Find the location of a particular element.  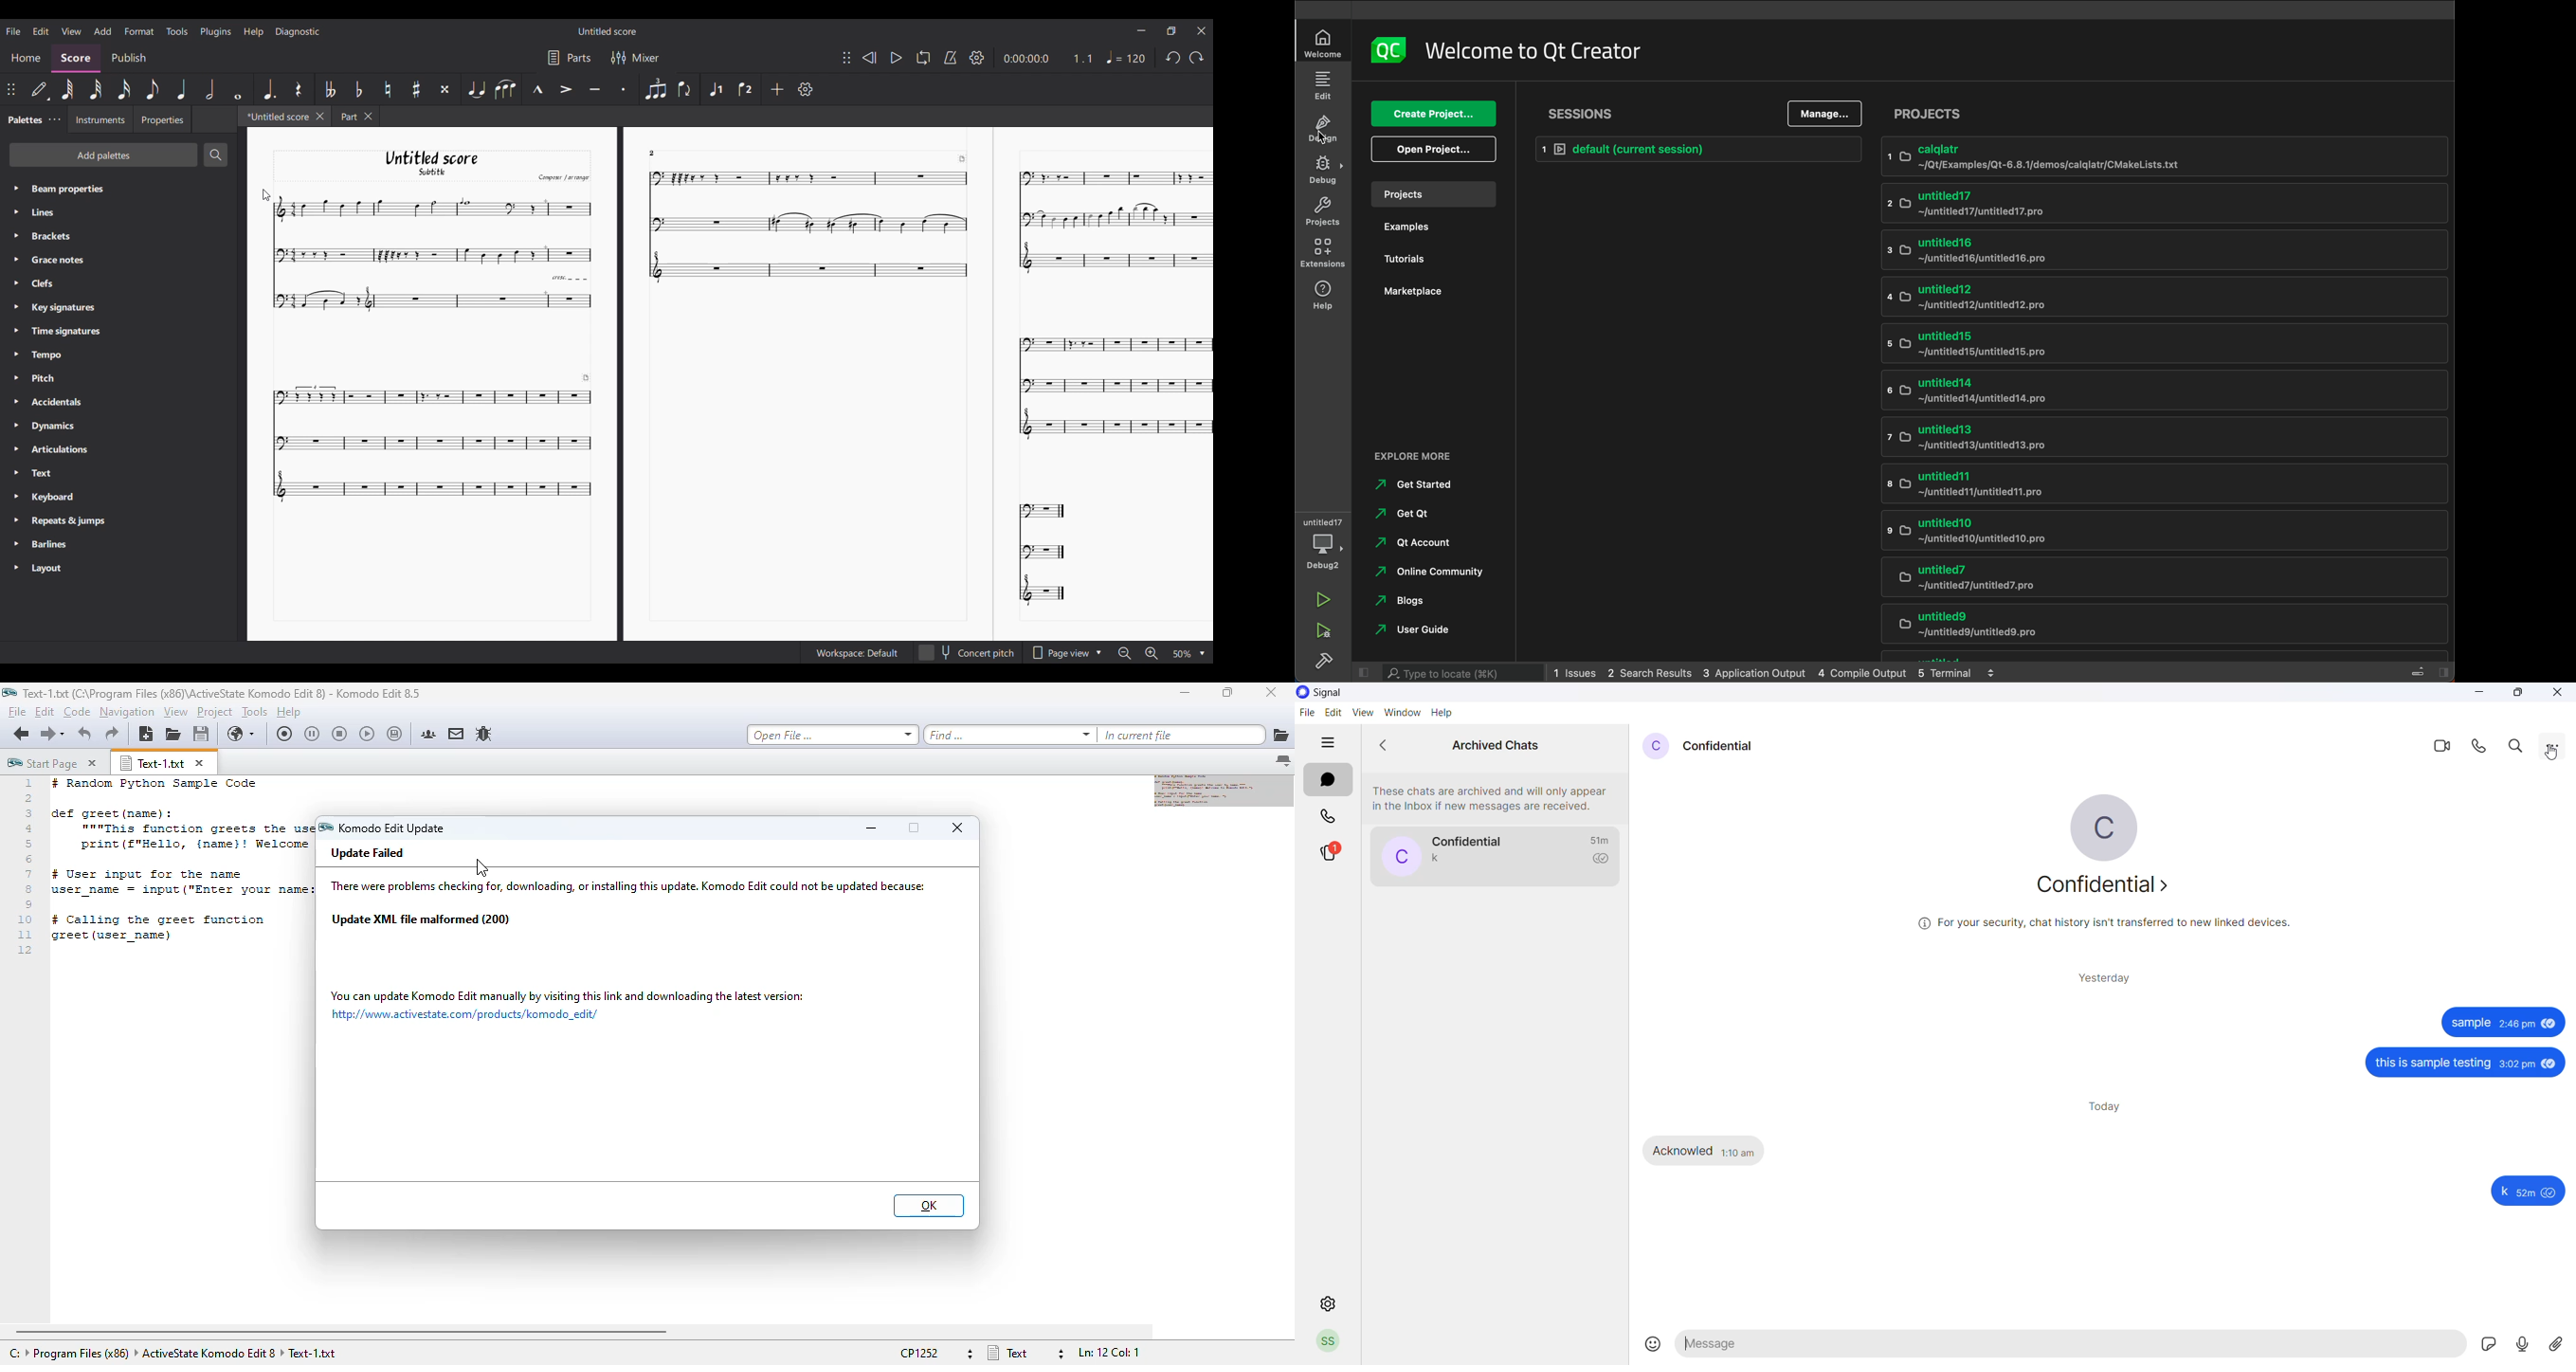

64th note is located at coordinates (70, 90).